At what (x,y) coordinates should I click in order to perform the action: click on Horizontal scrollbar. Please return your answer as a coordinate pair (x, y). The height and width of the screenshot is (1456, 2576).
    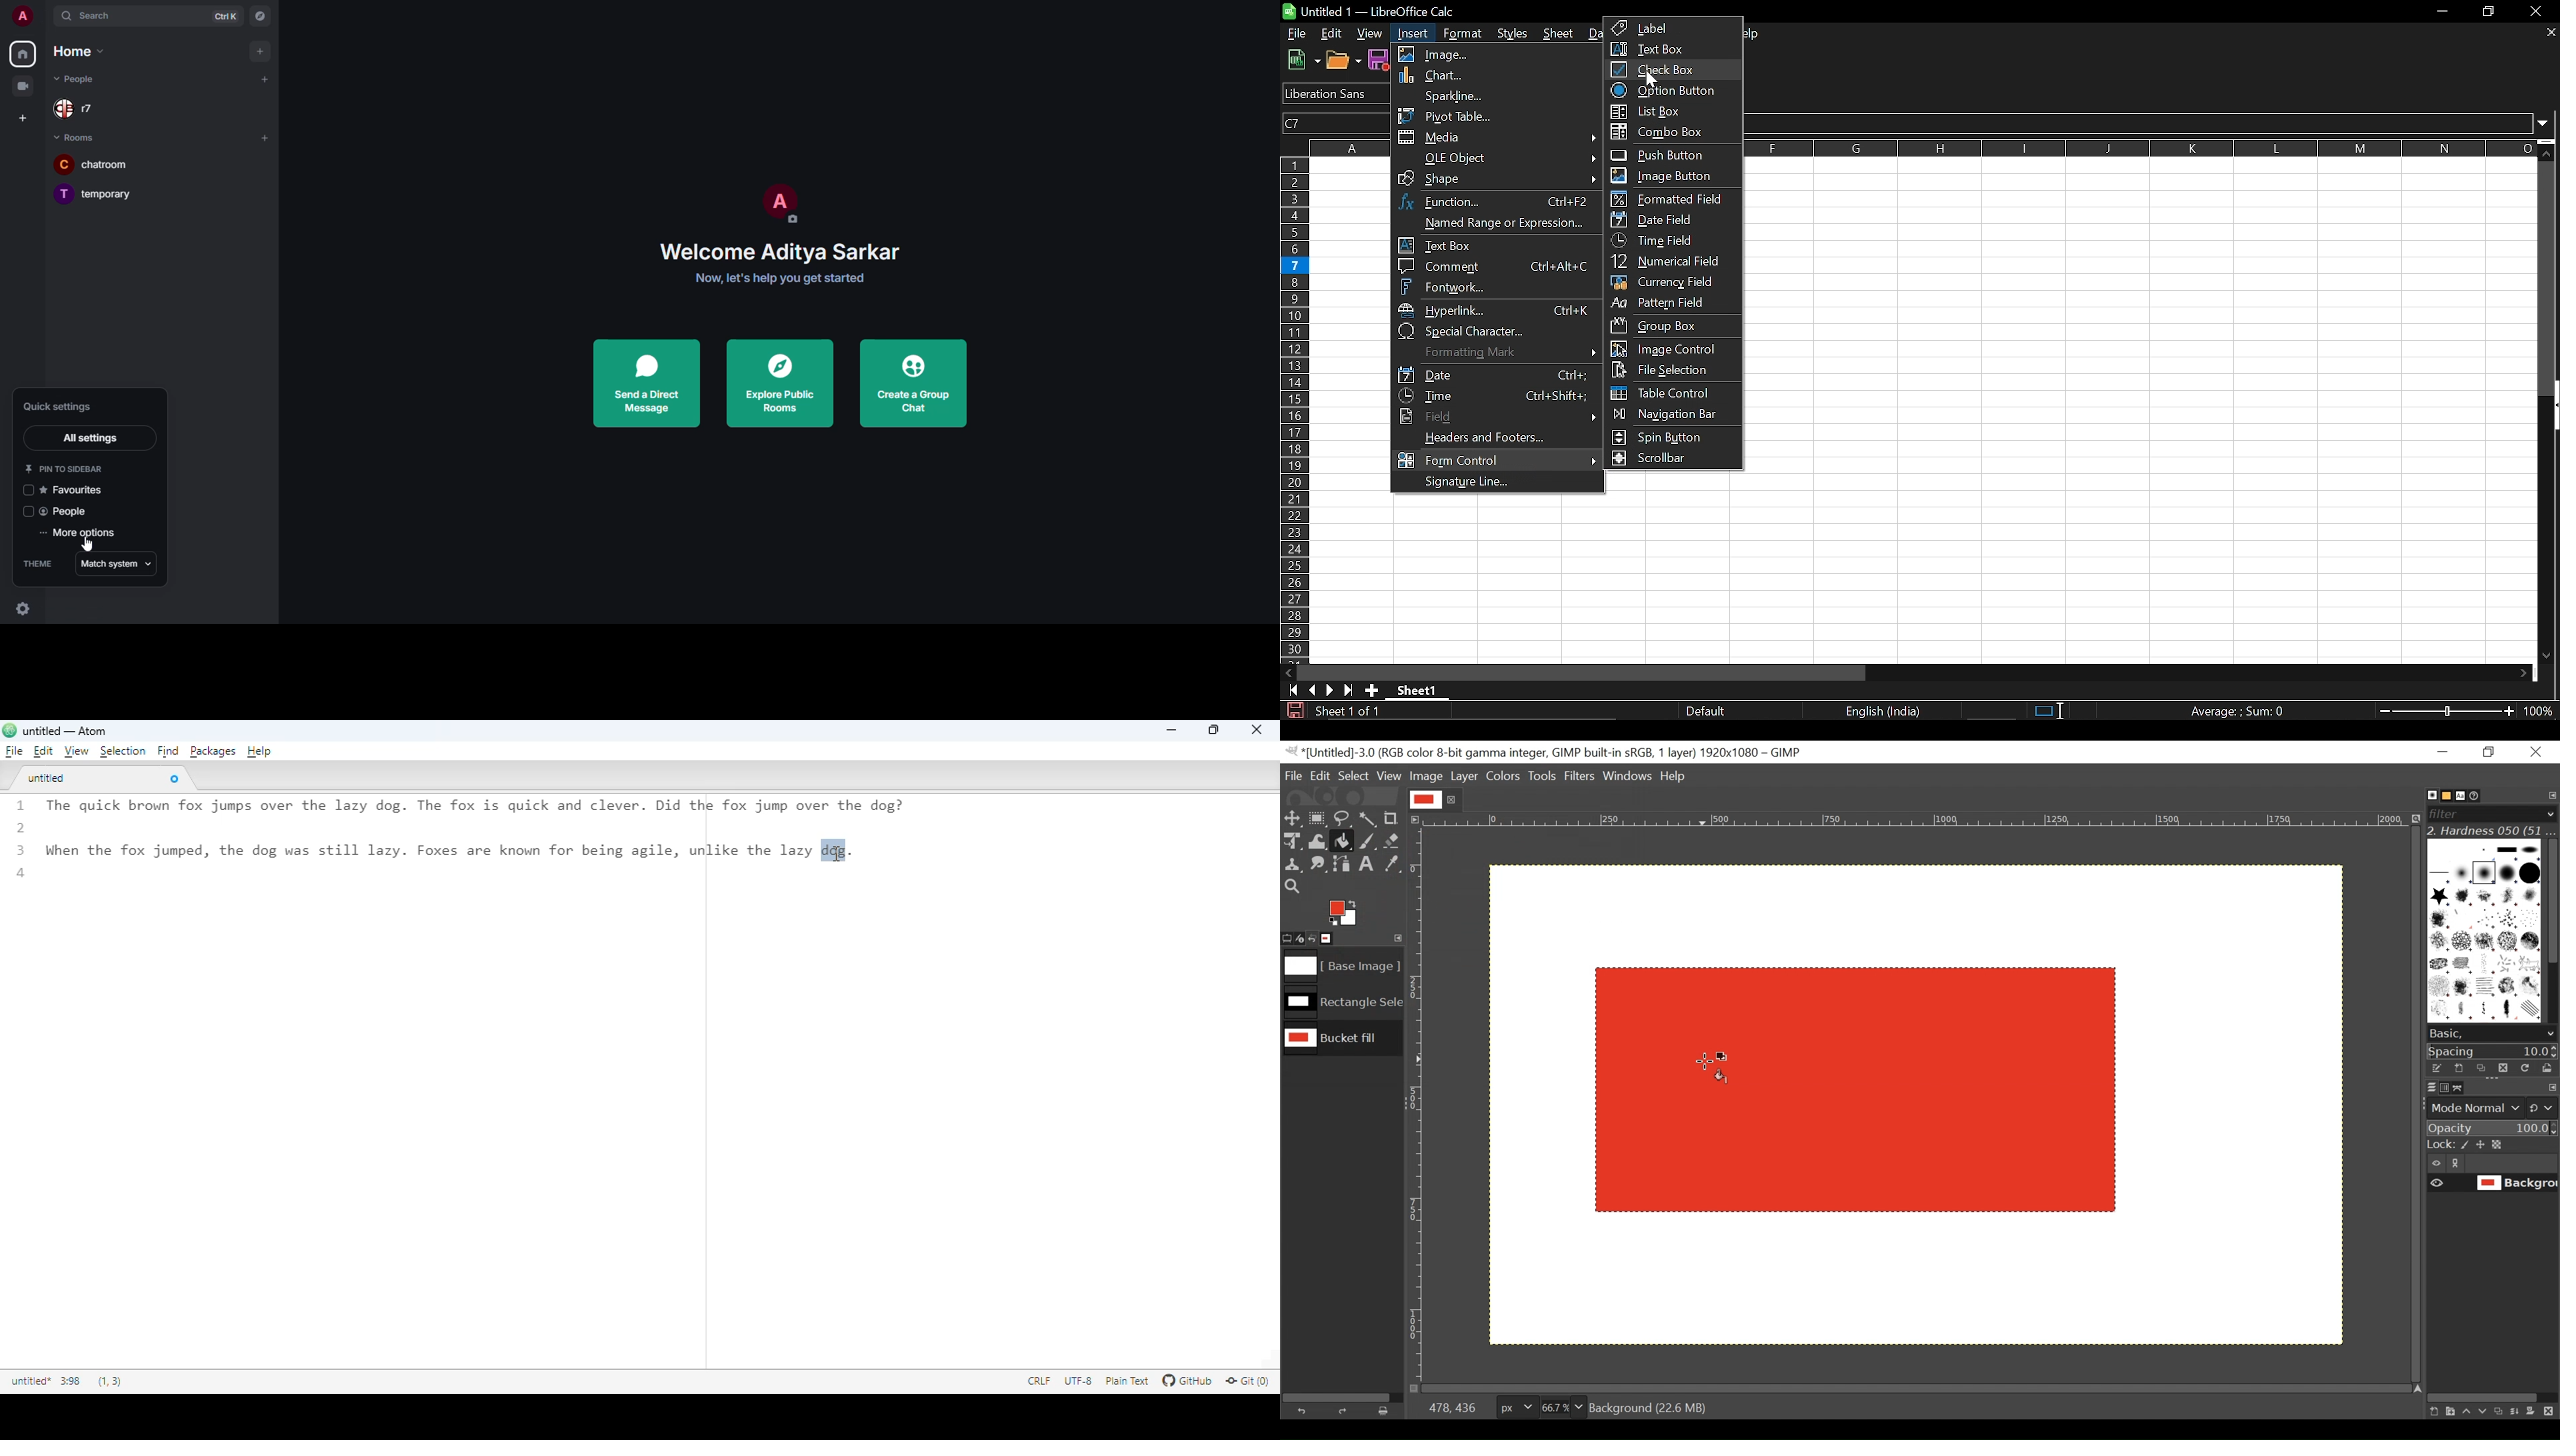
    Looking at the image, I should click on (1582, 672).